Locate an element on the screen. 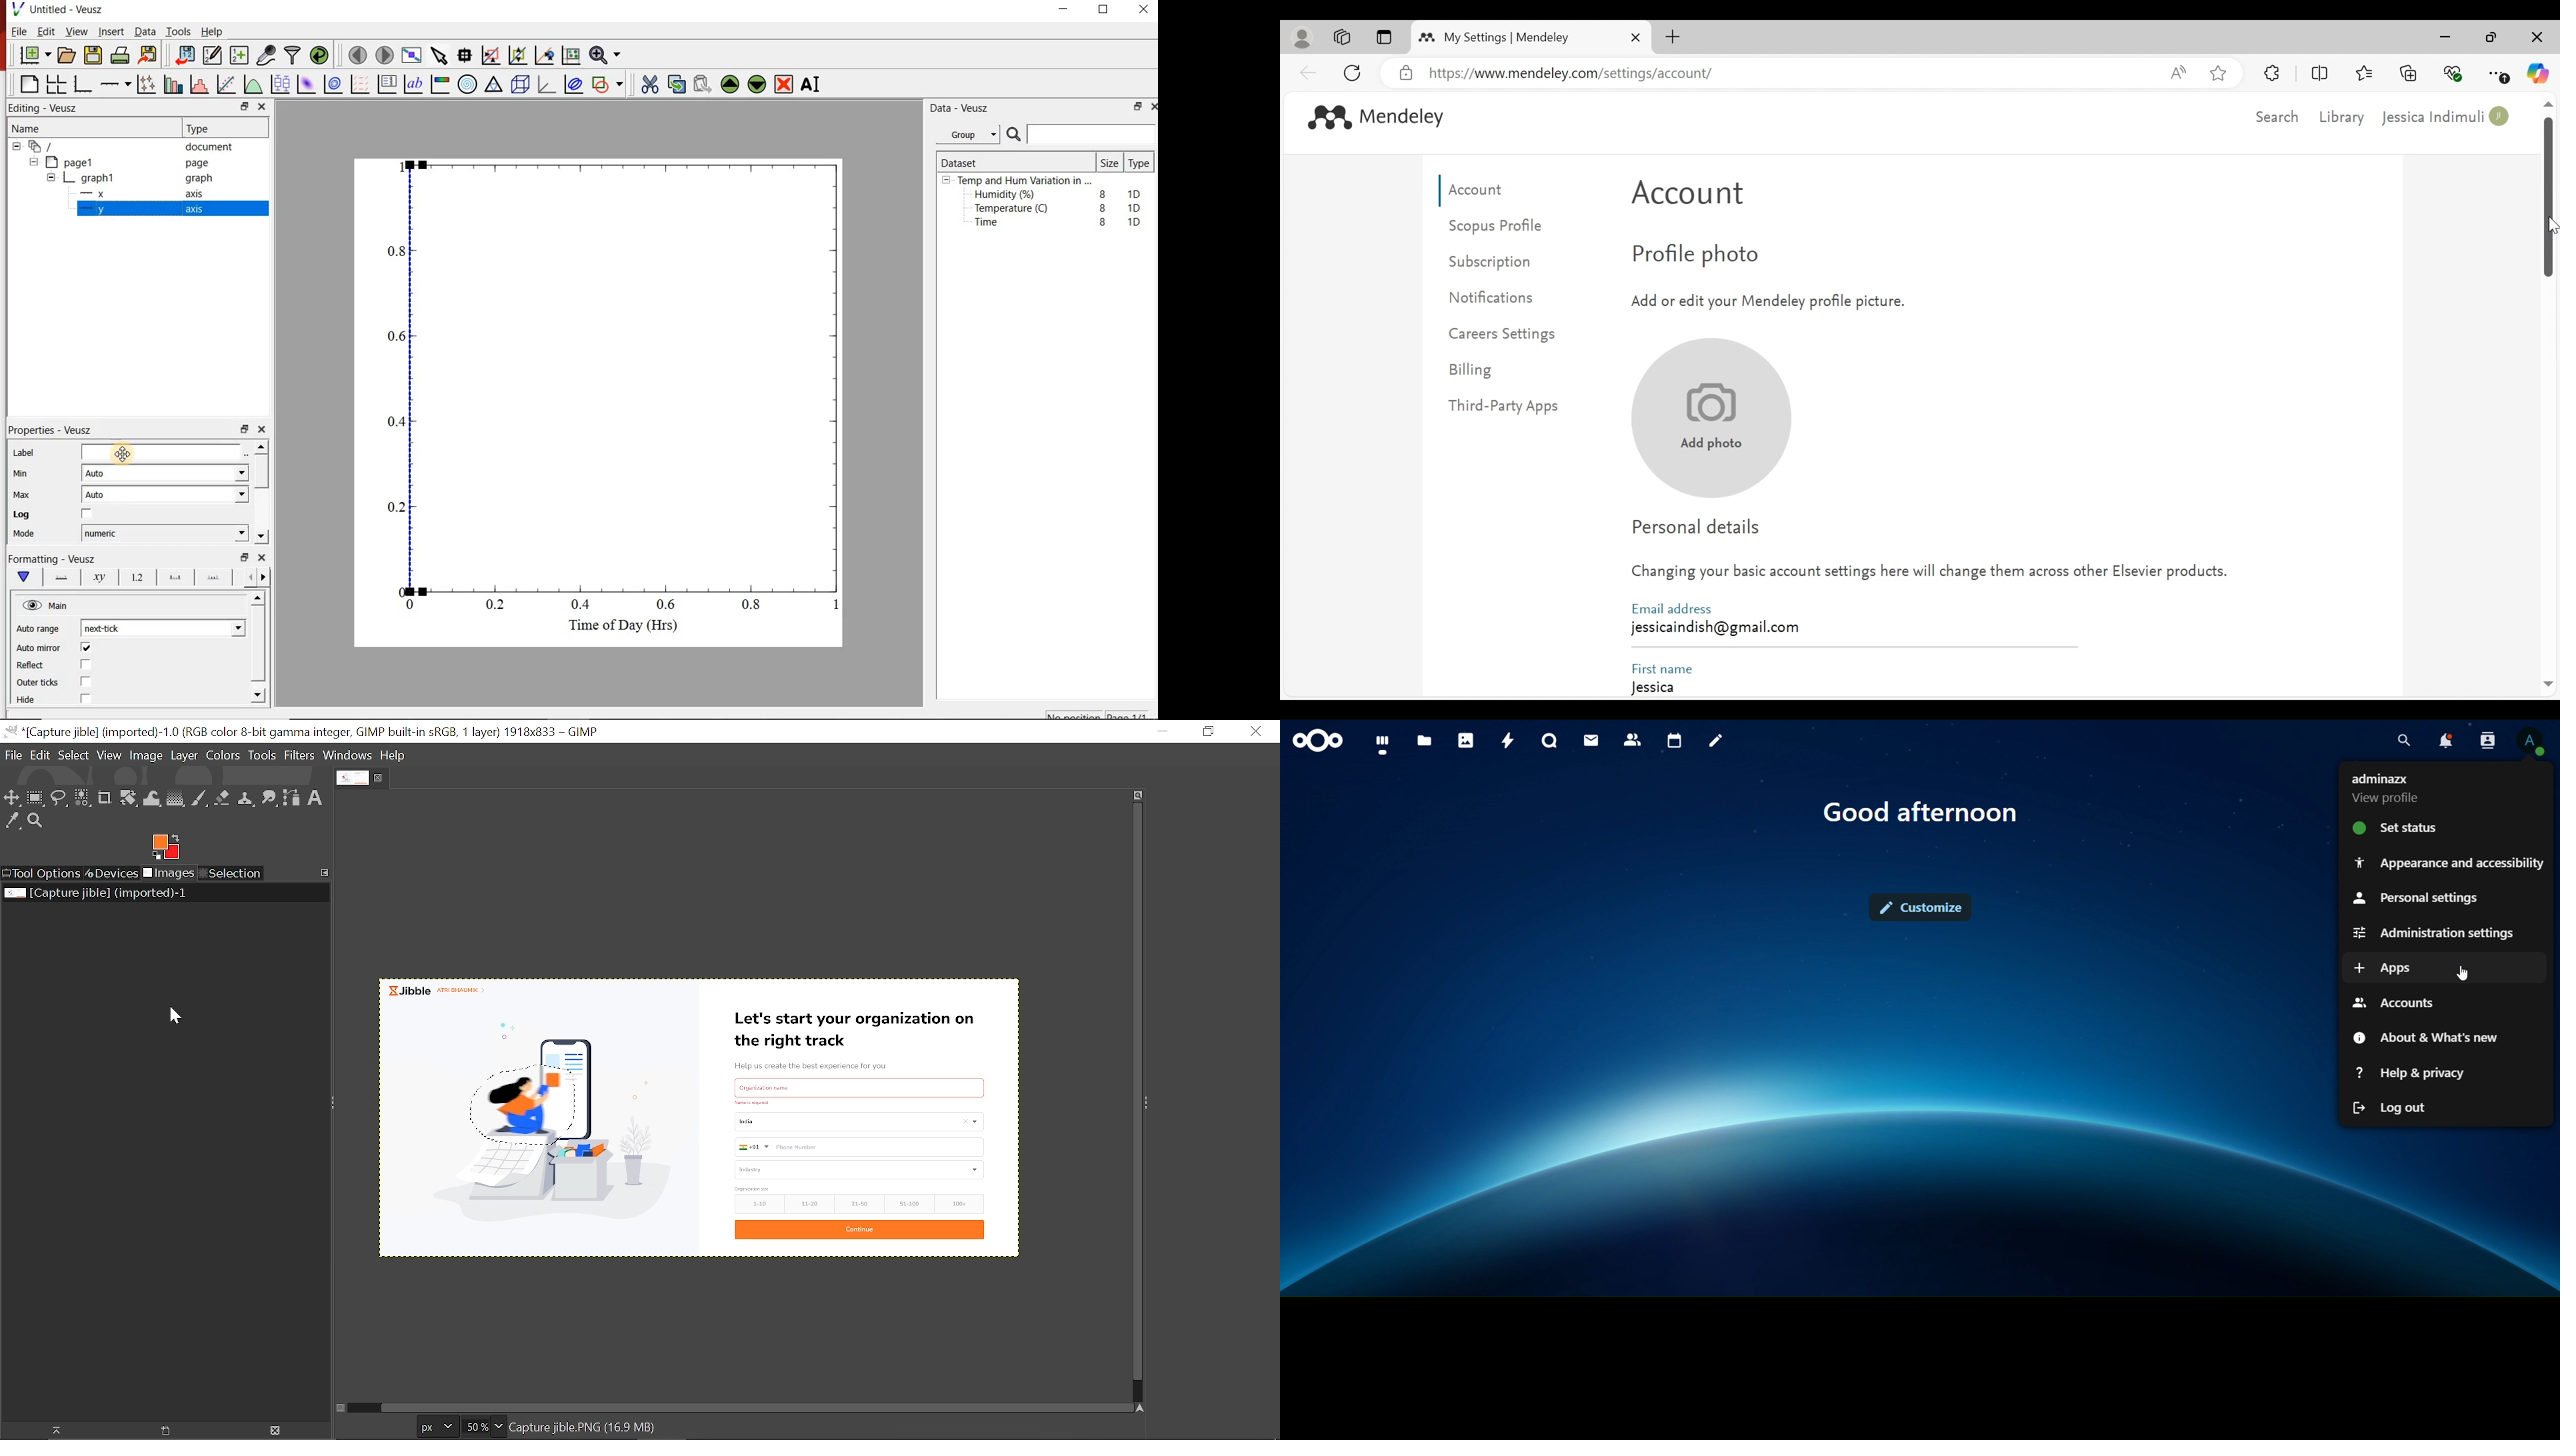  Remove the selected widget is located at coordinates (786, 84).